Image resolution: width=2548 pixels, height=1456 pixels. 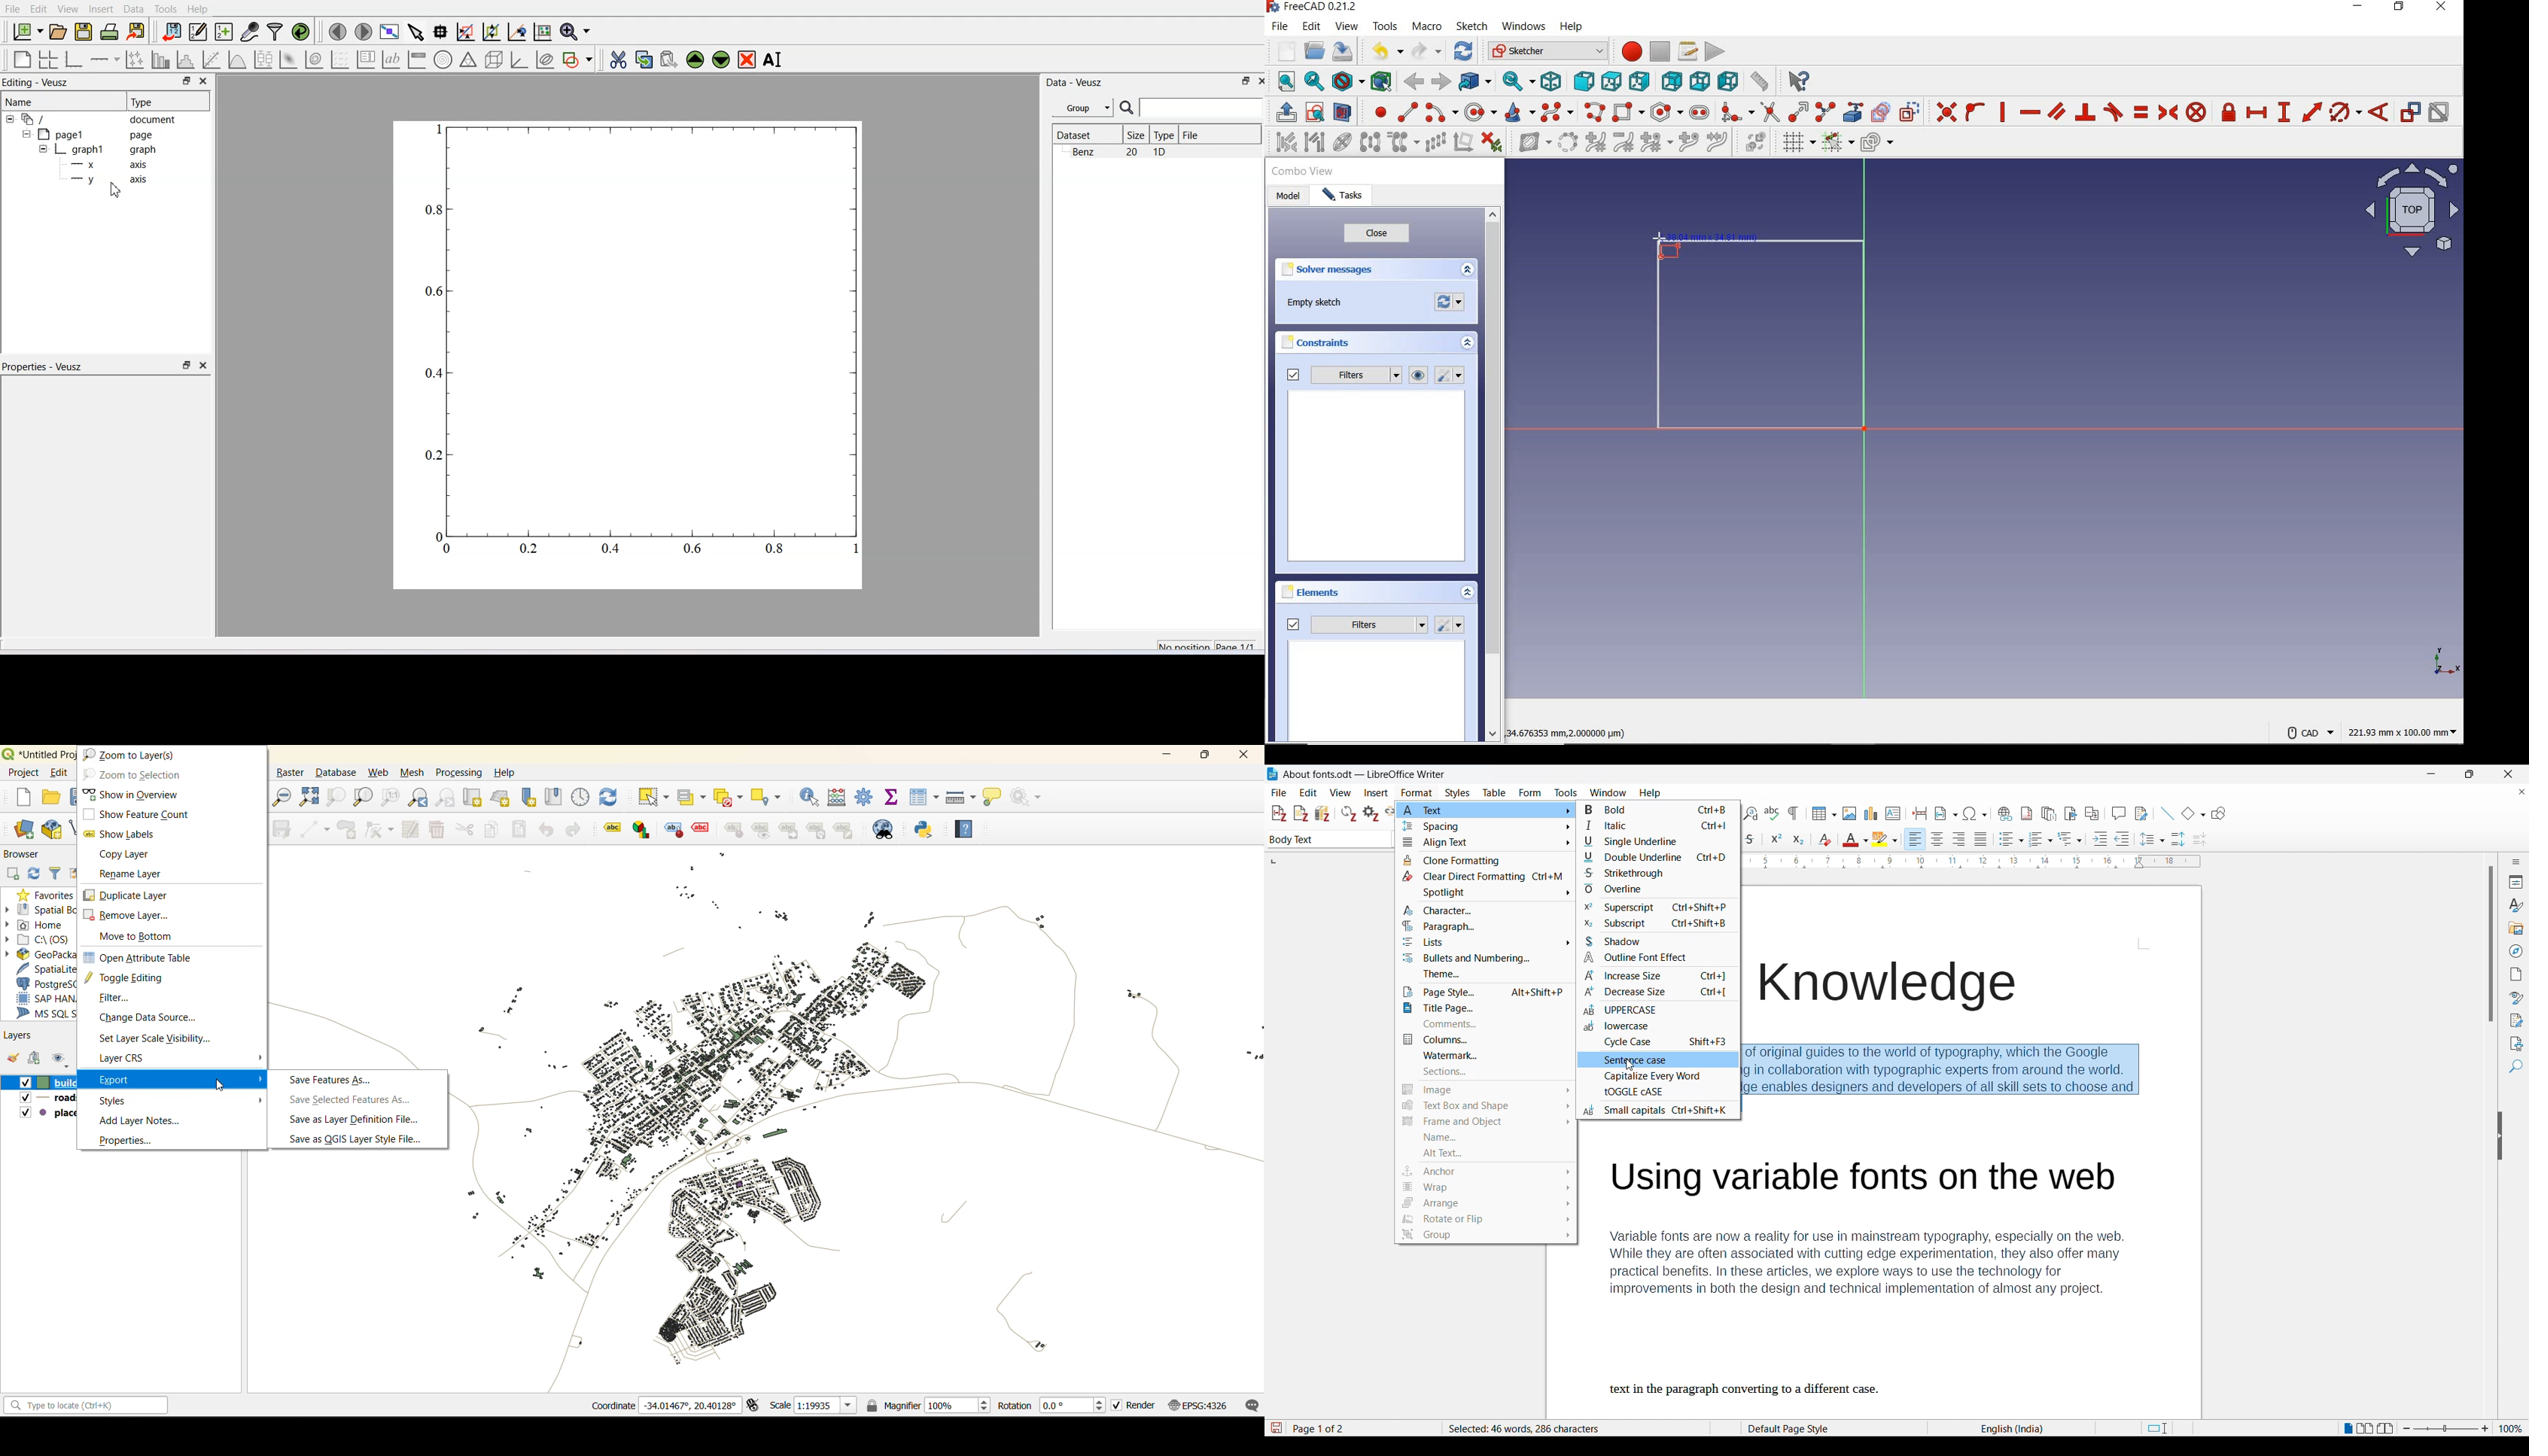 What do you see at coordinates (1312, 28) in the screenshot?
I see `edit` at bounding box center [1312, 28].